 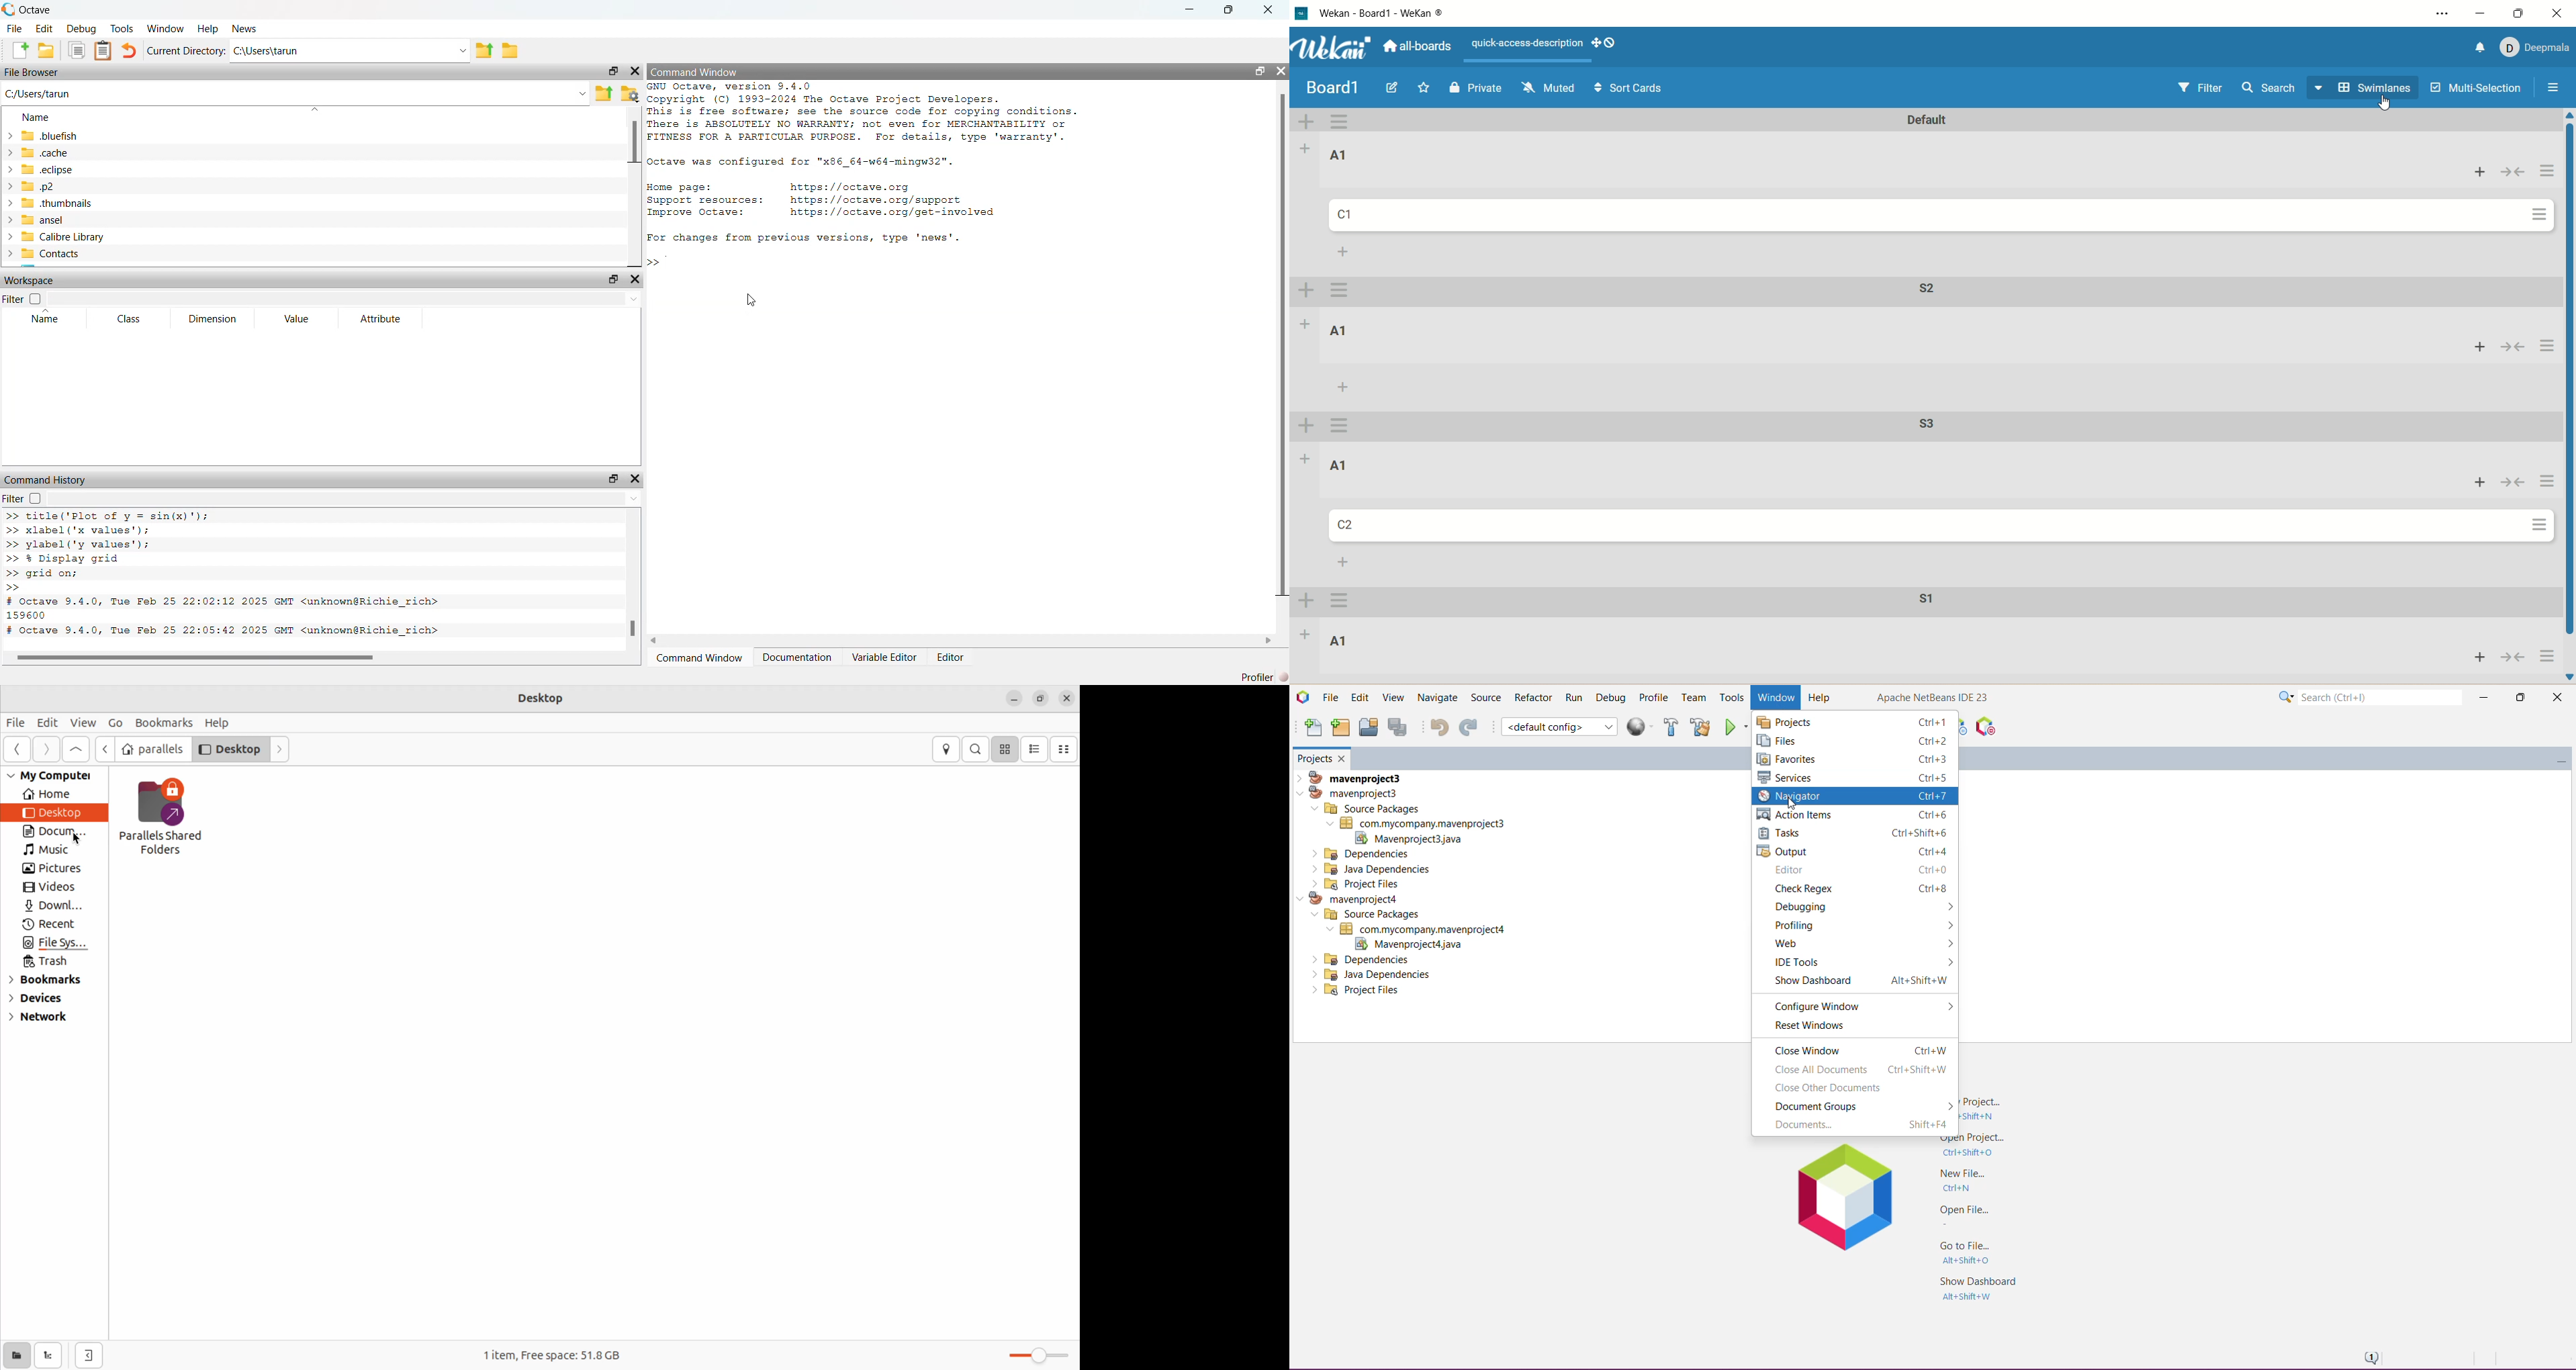 I want to click on actions, so click(x=2537, y=218).